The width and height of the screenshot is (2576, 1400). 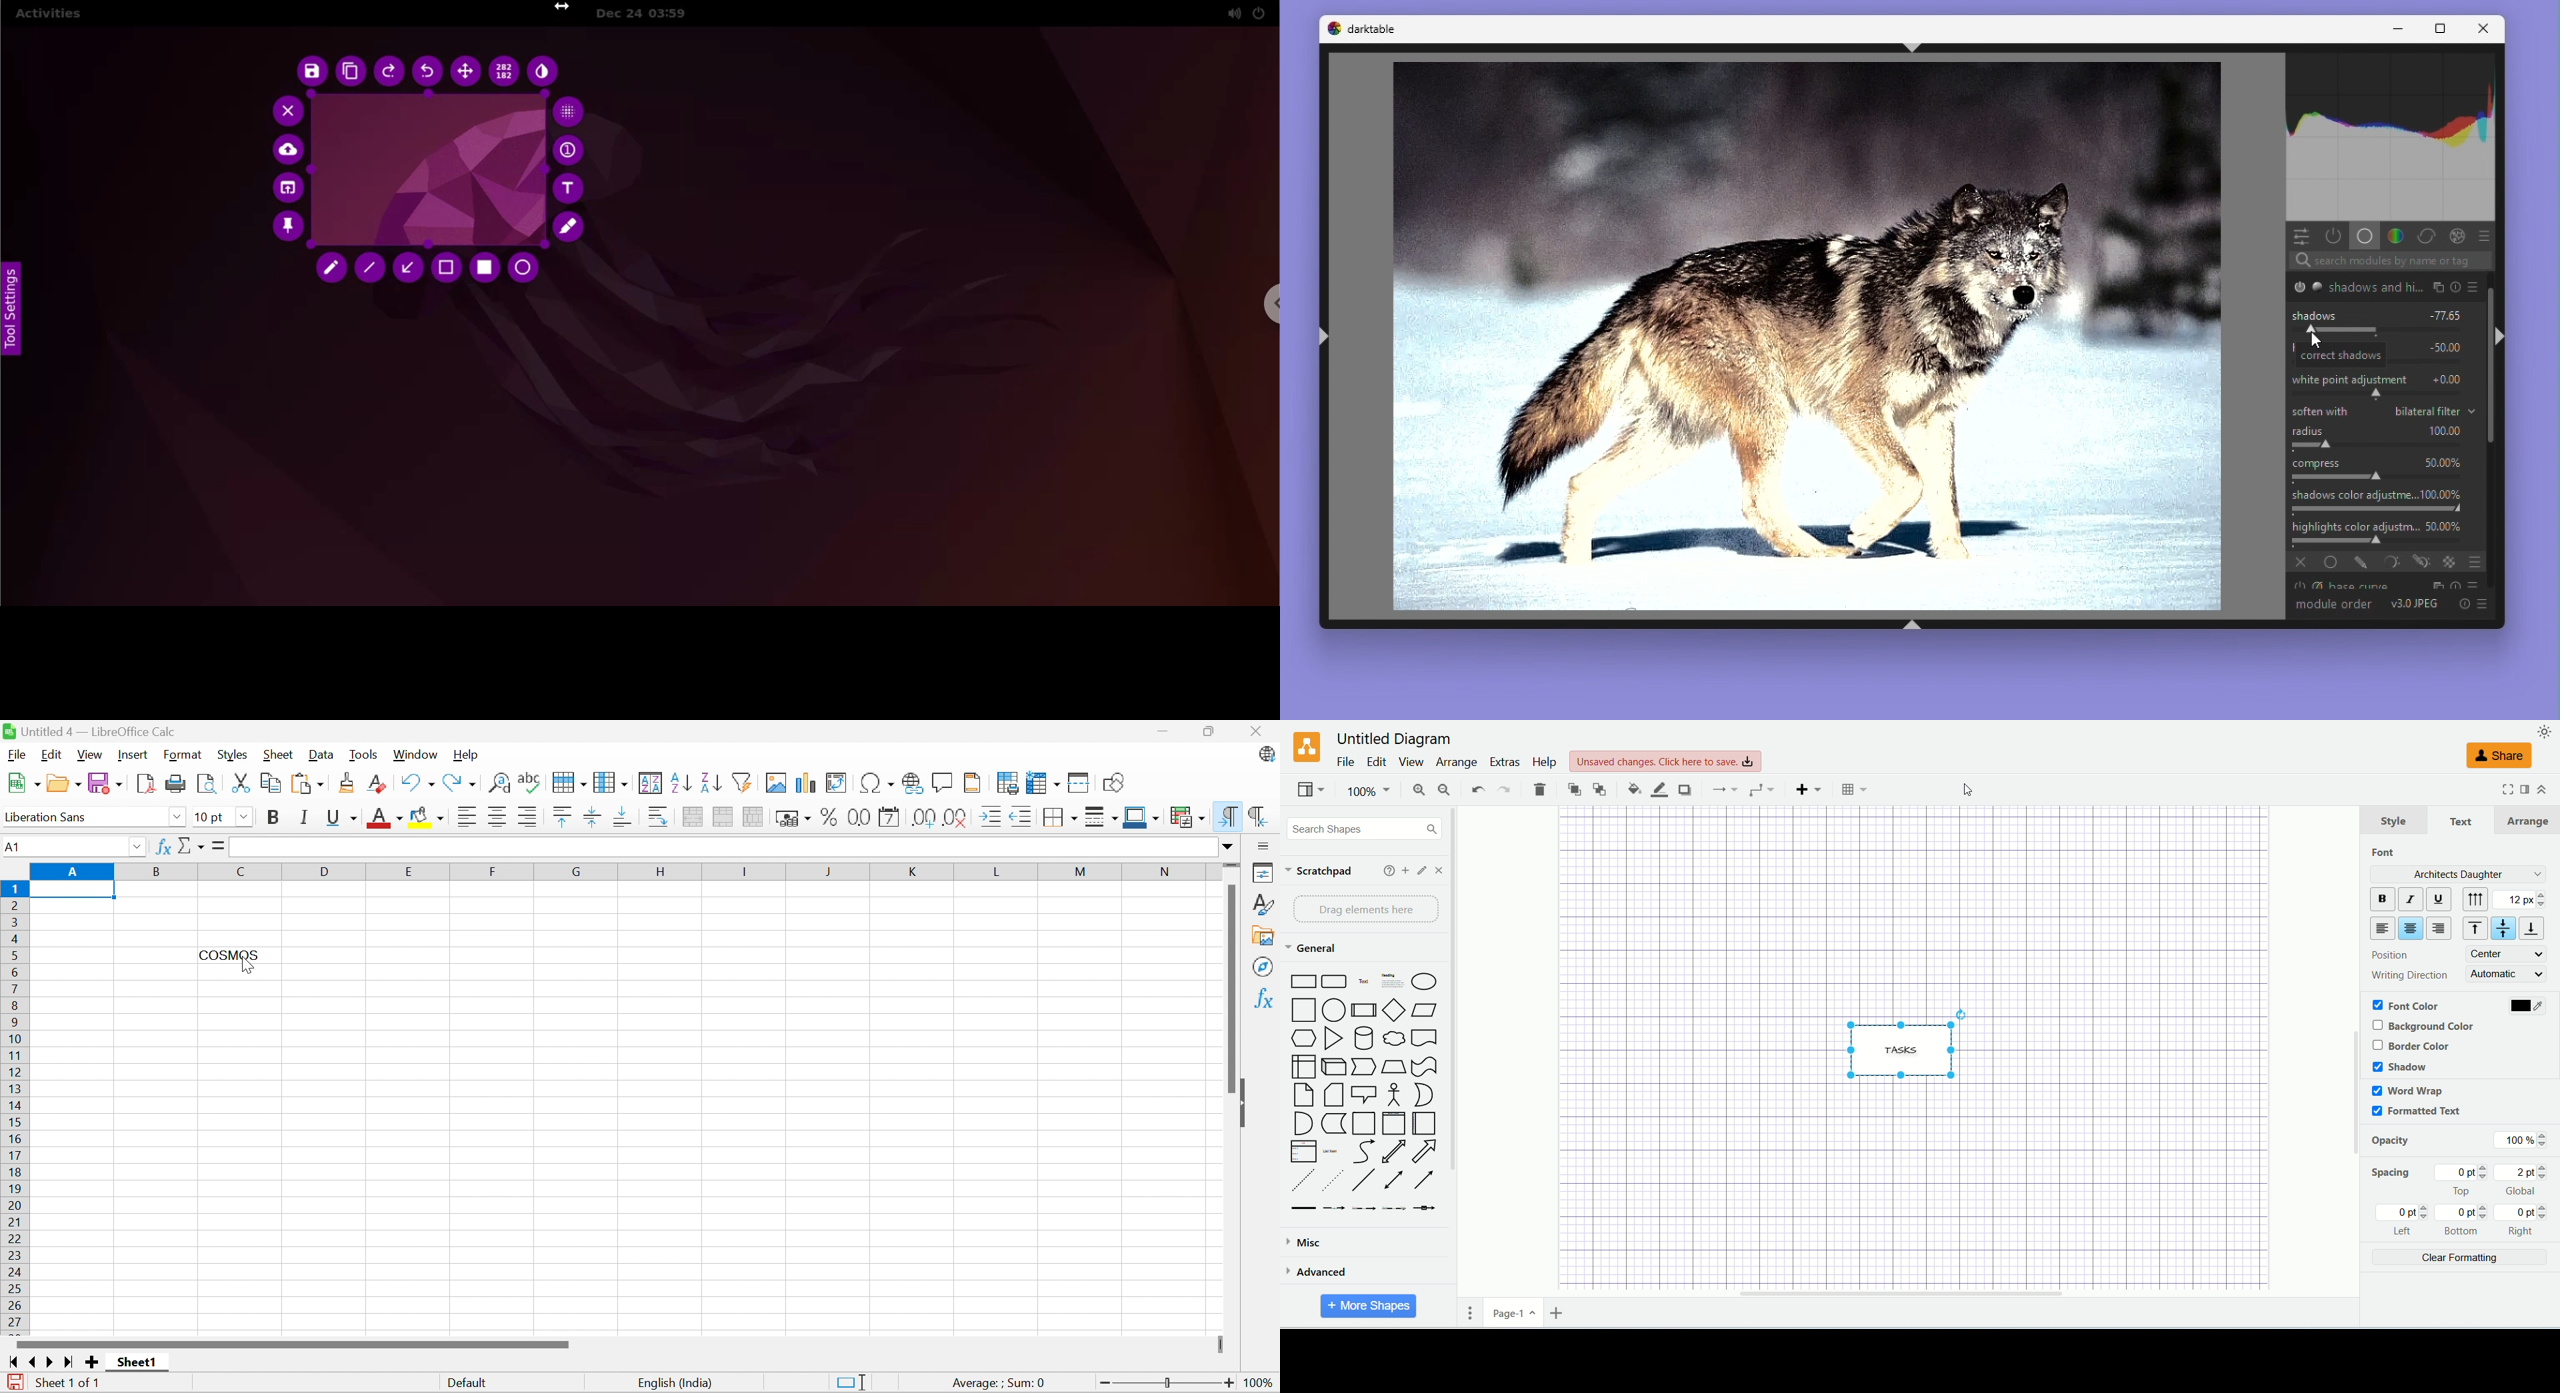 I want to click on Link, so click(x=1303, y=1209).